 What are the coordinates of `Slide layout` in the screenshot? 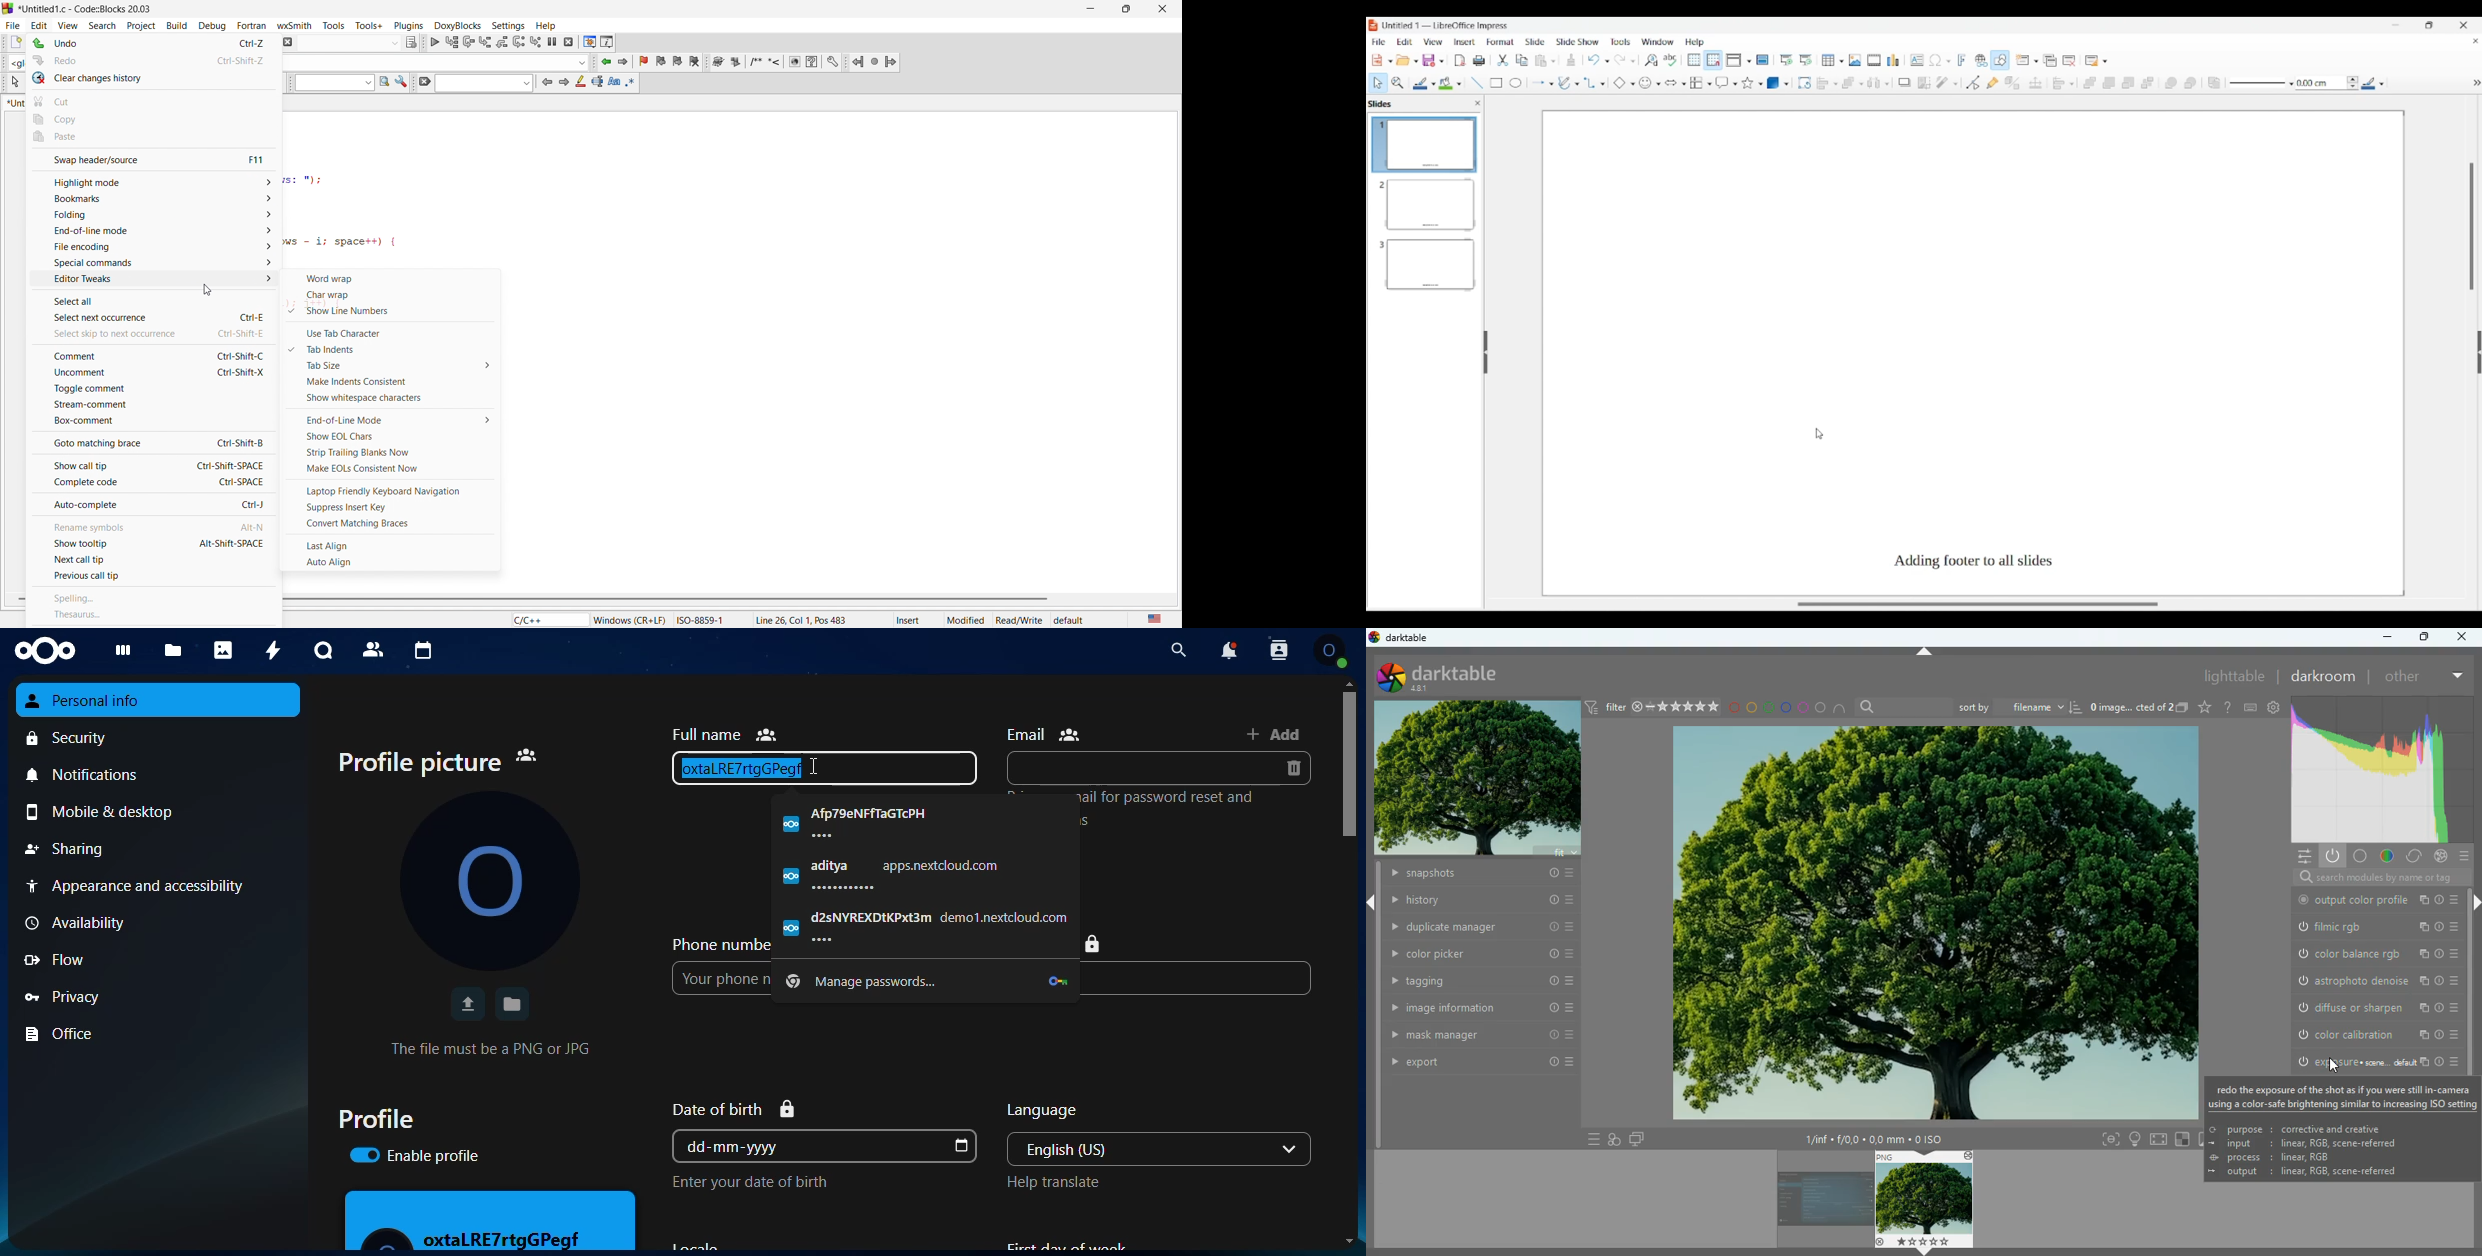 It's located at (2098, 60).